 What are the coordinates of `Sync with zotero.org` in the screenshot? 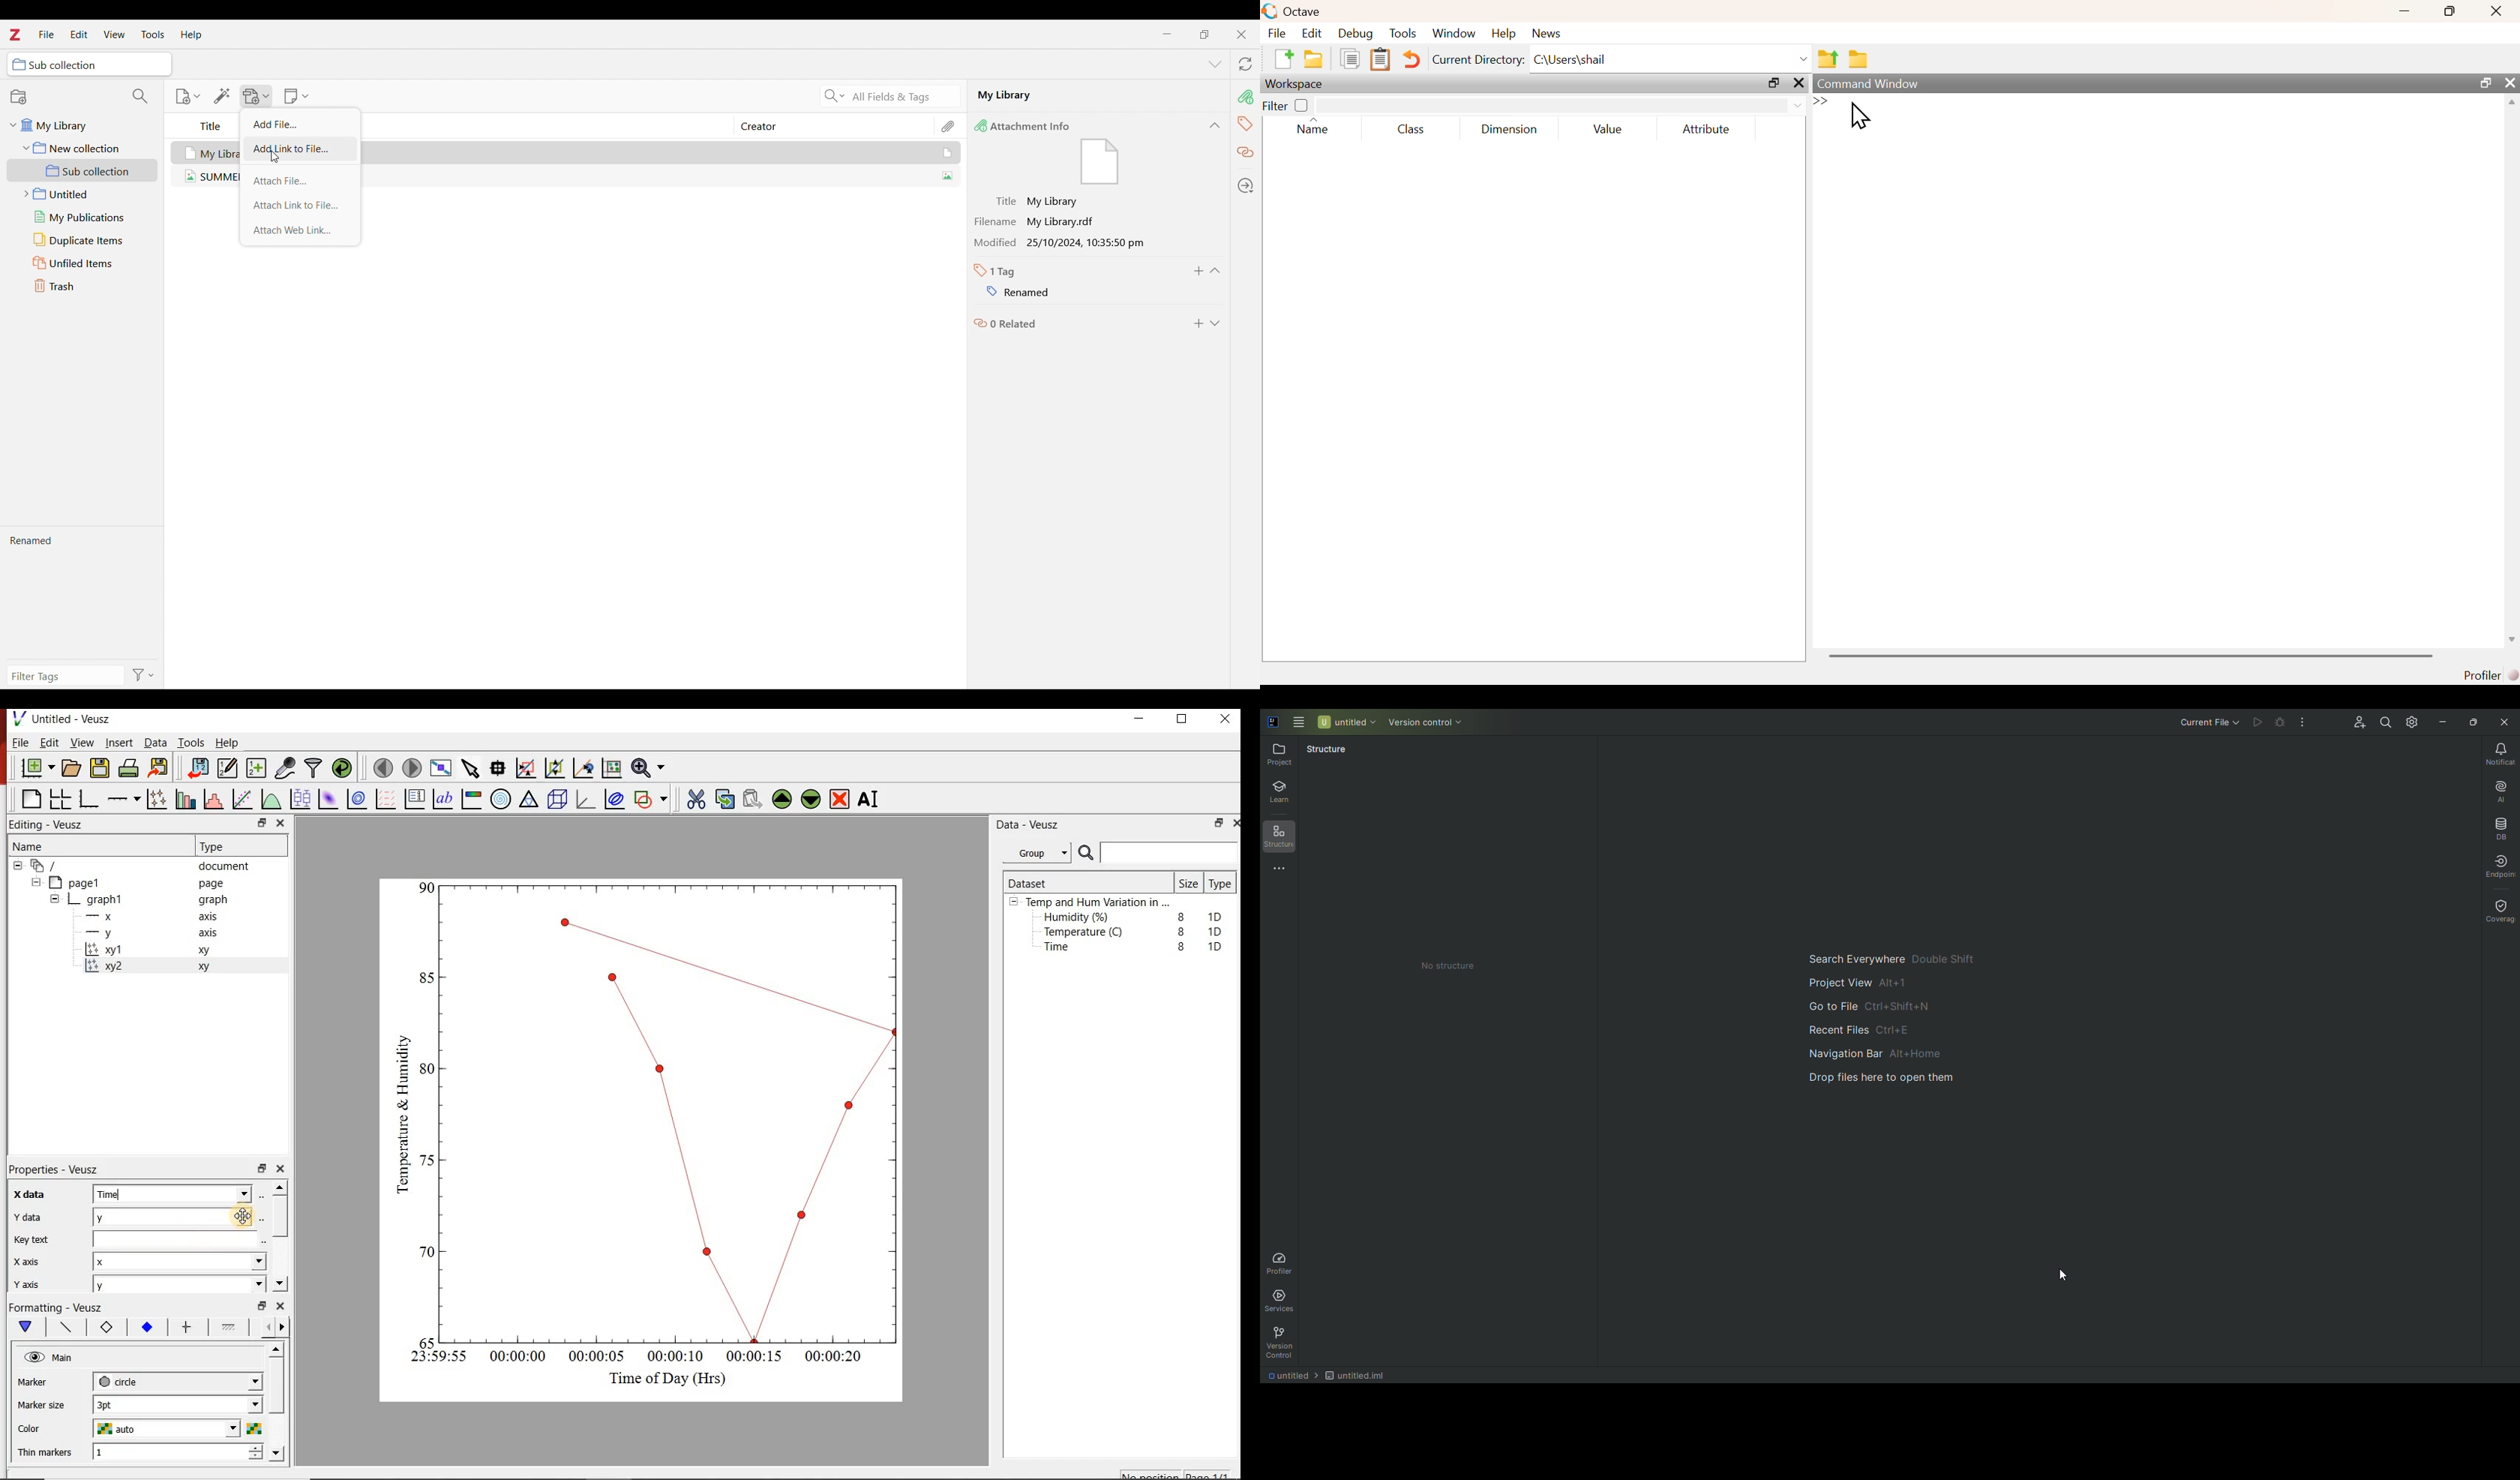 It's located at (1246, 64).